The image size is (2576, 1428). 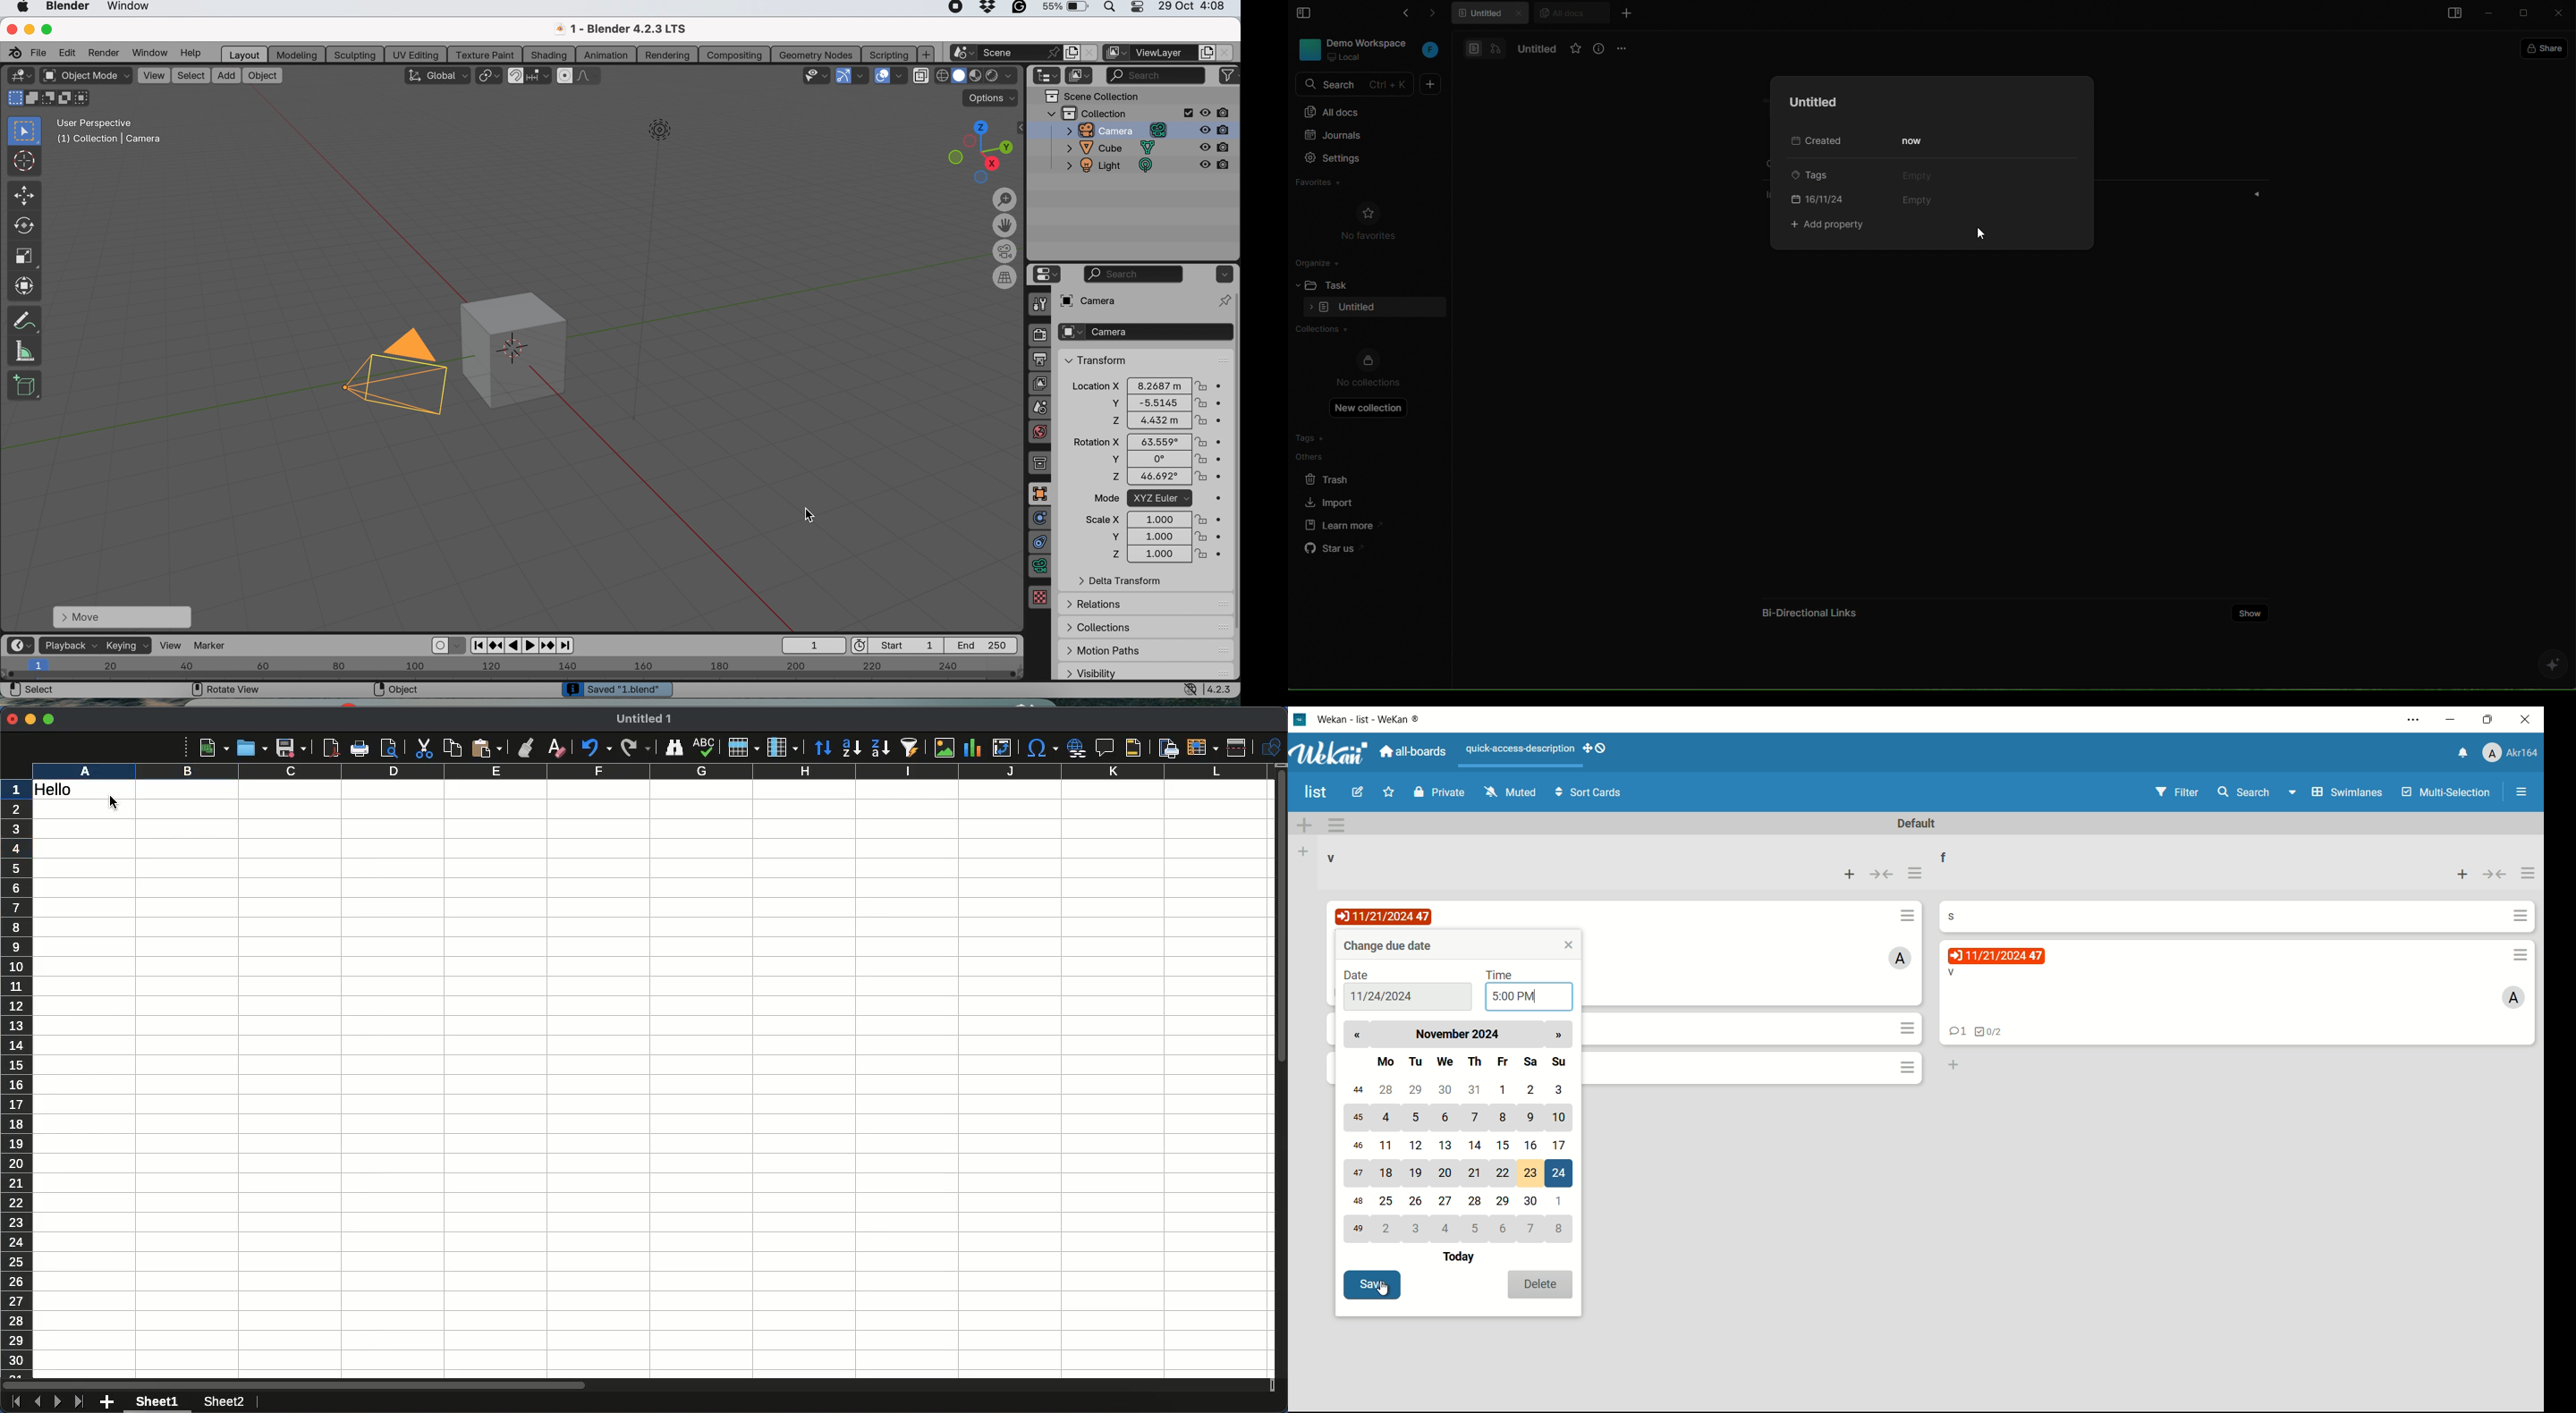 What do you see at coordinates (1385, 916) in the screenshot?
I see `due date` at bounding box center [1385, 916].